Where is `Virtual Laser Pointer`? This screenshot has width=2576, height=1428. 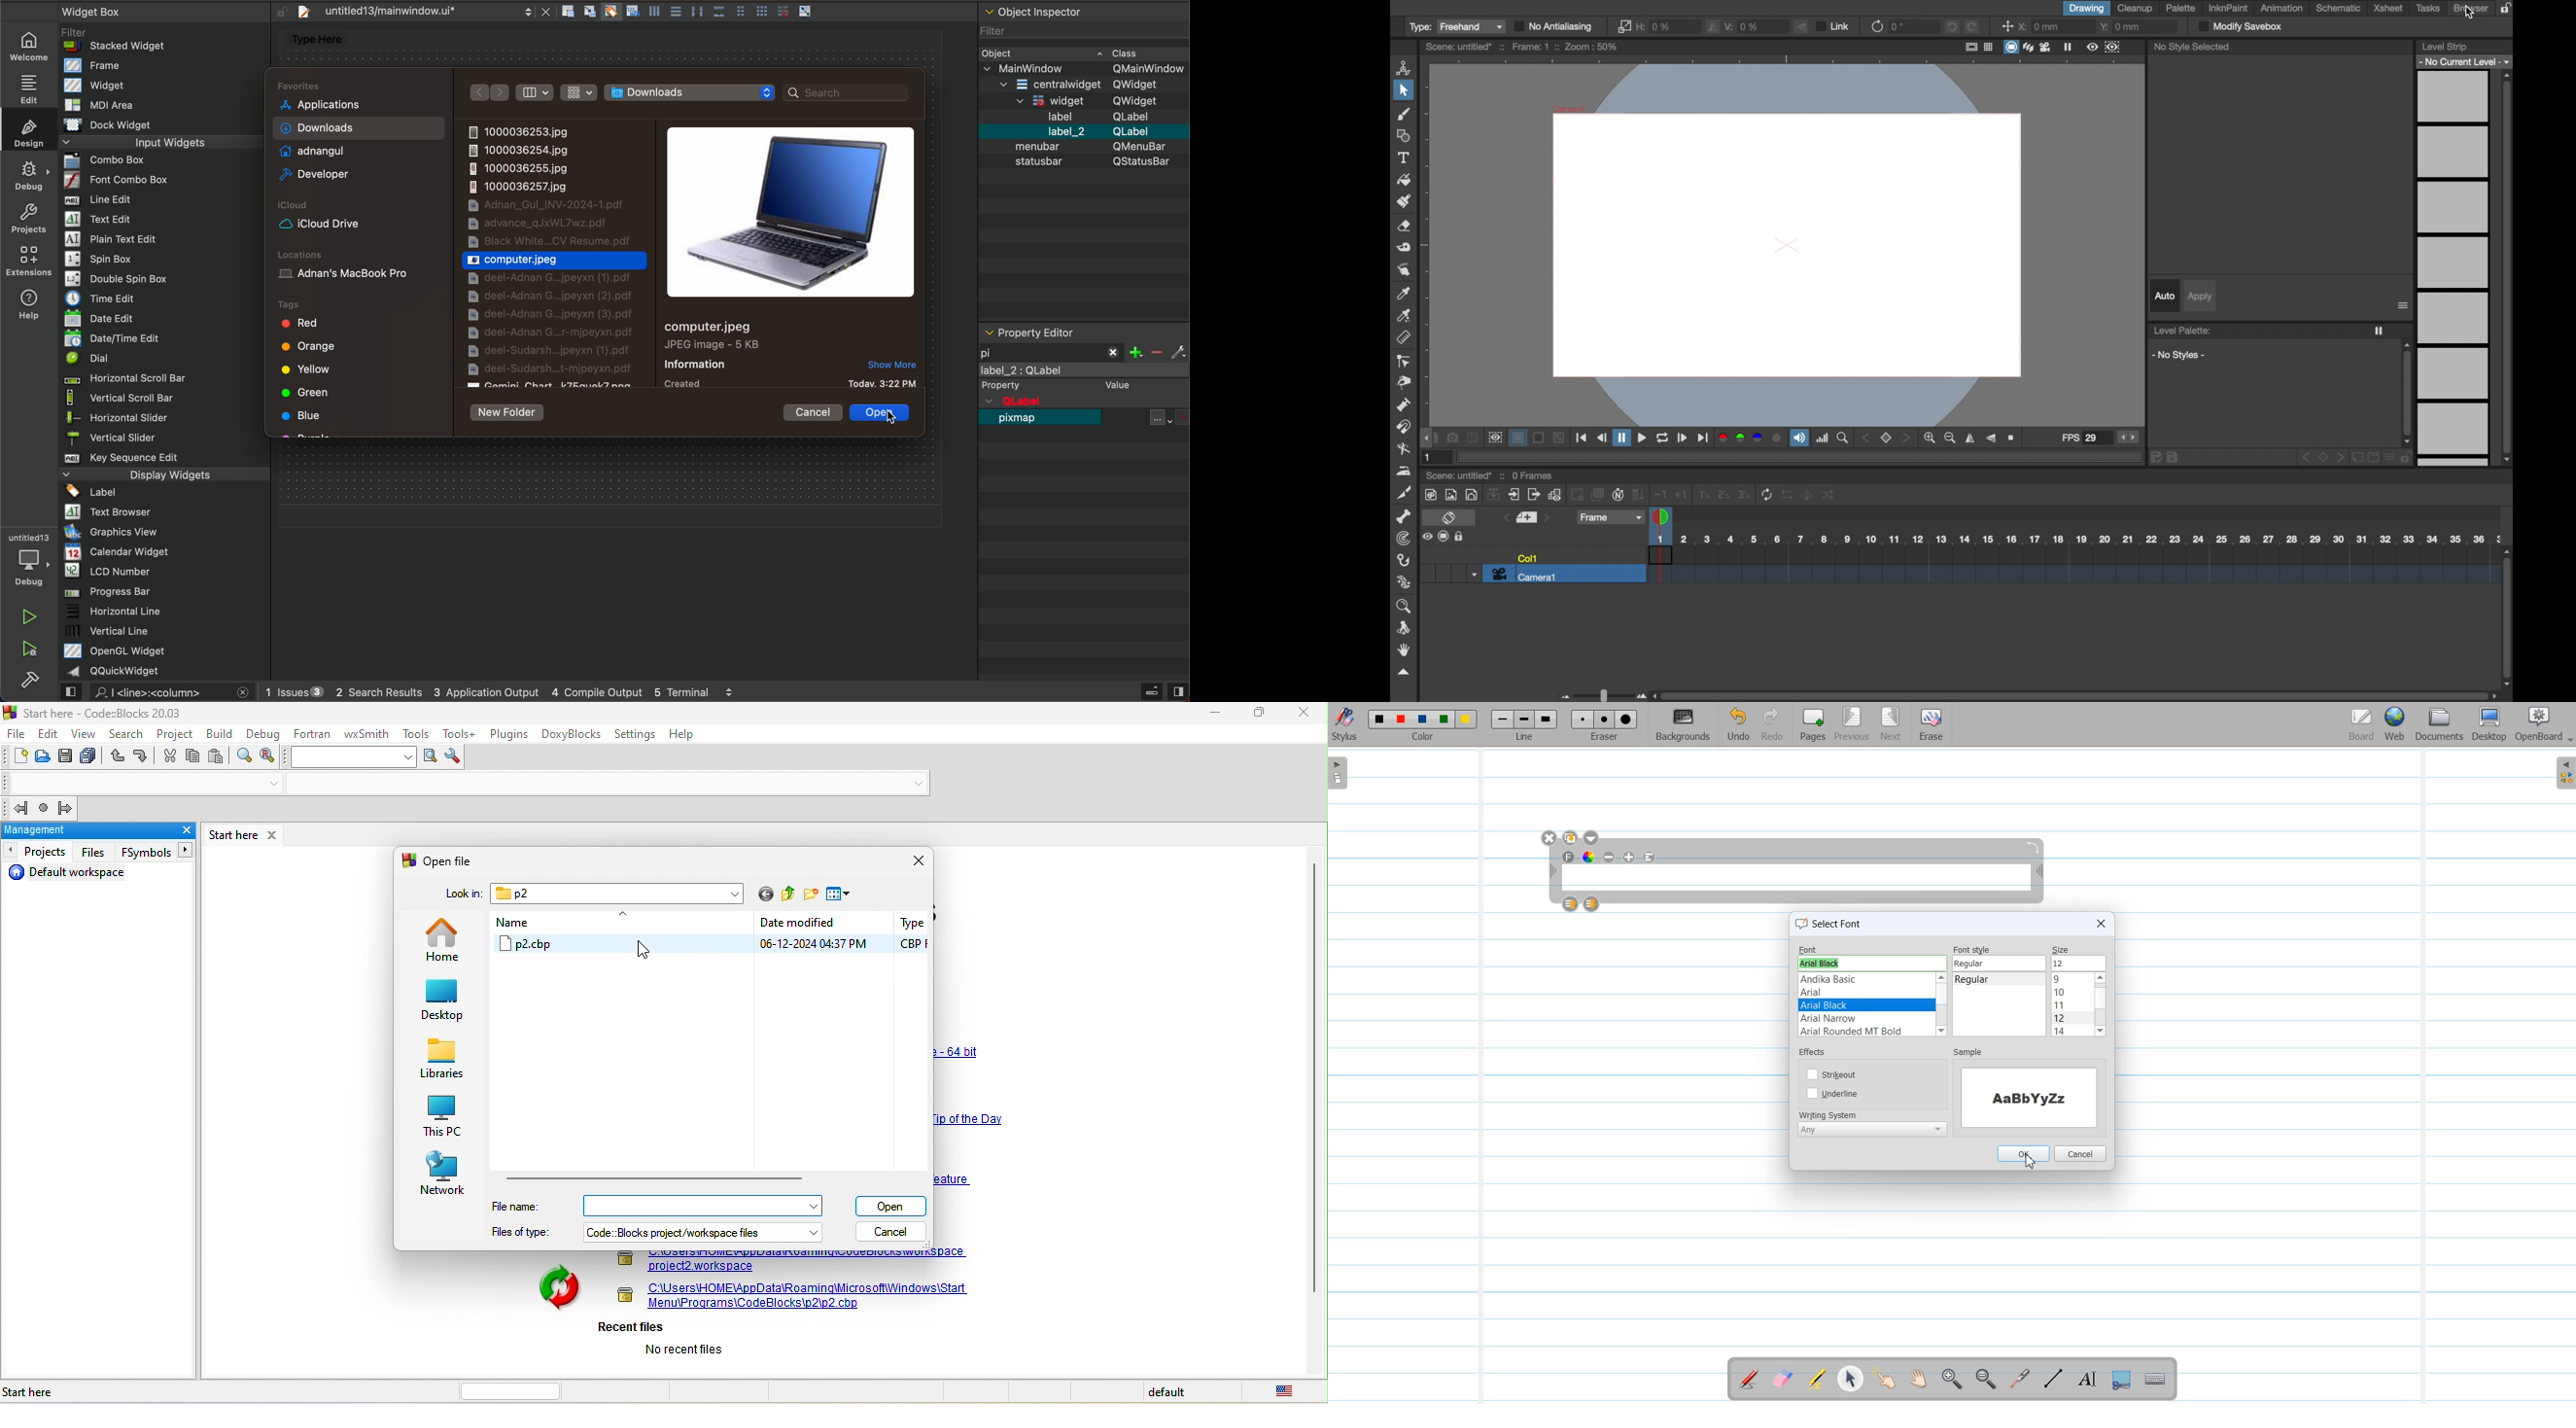
Virtual Laser Pointer is located at coordinates (2017, 1380).